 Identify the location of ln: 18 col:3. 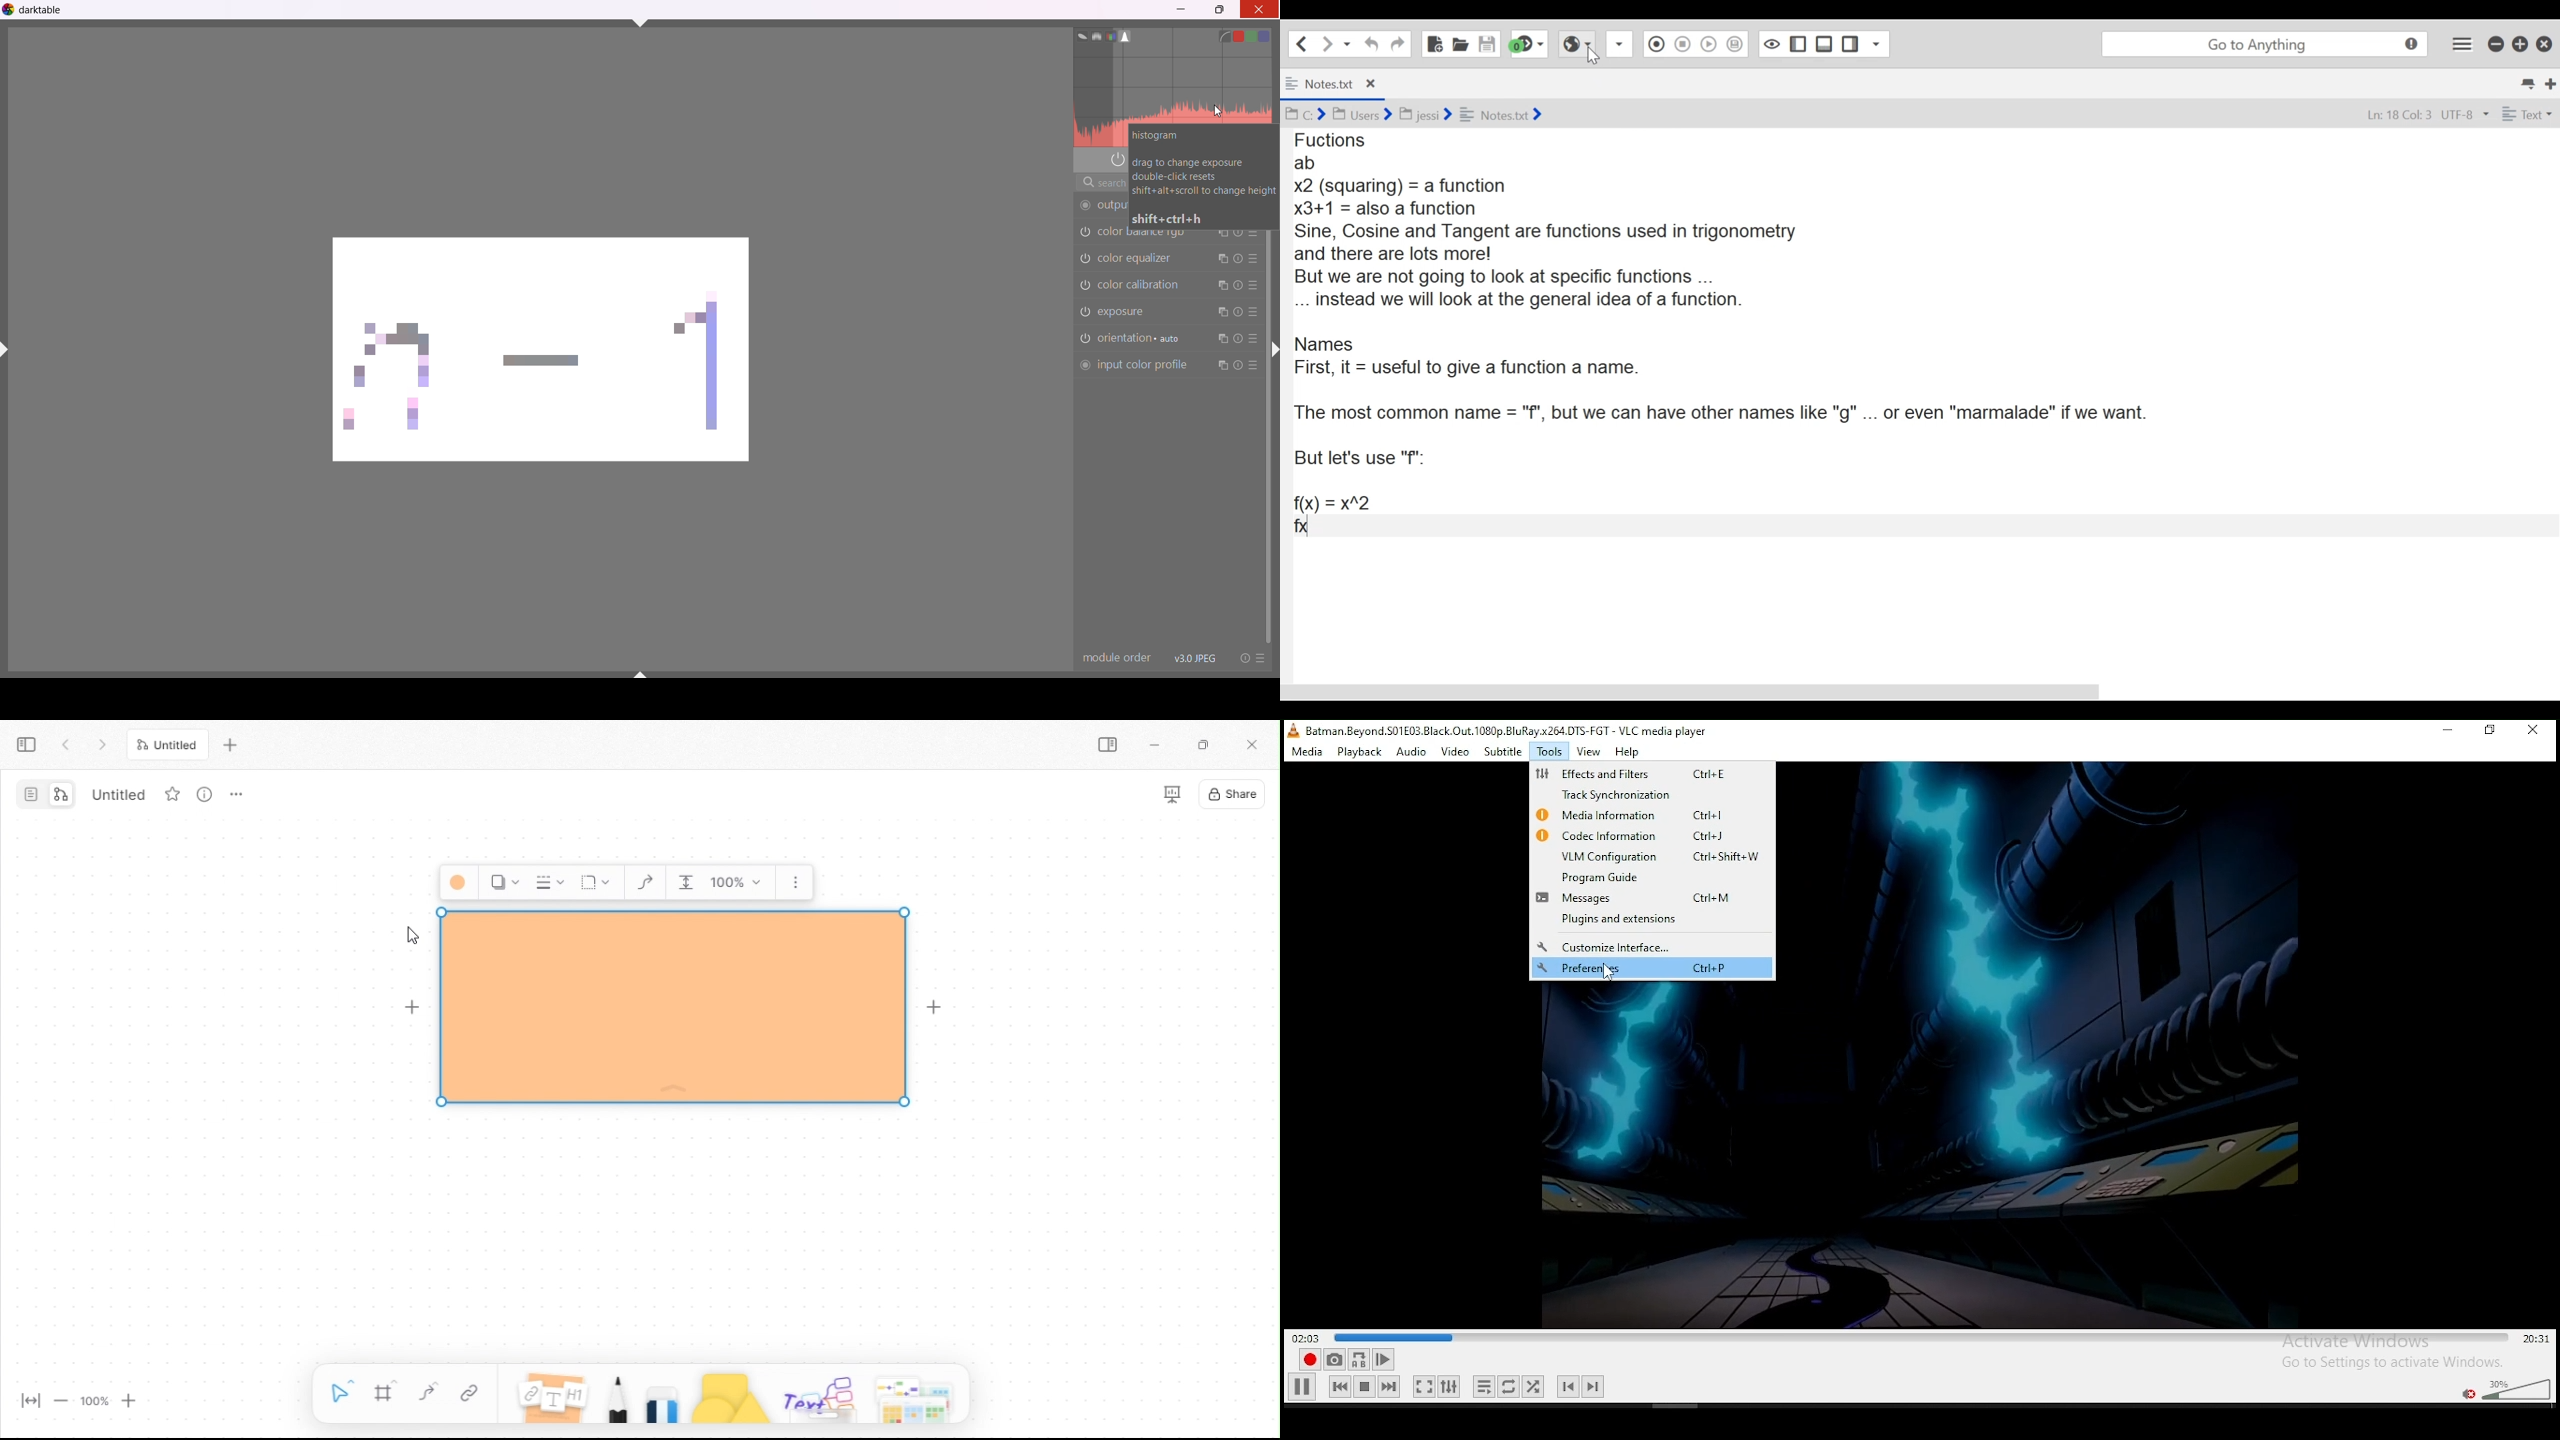
(2397, 115).